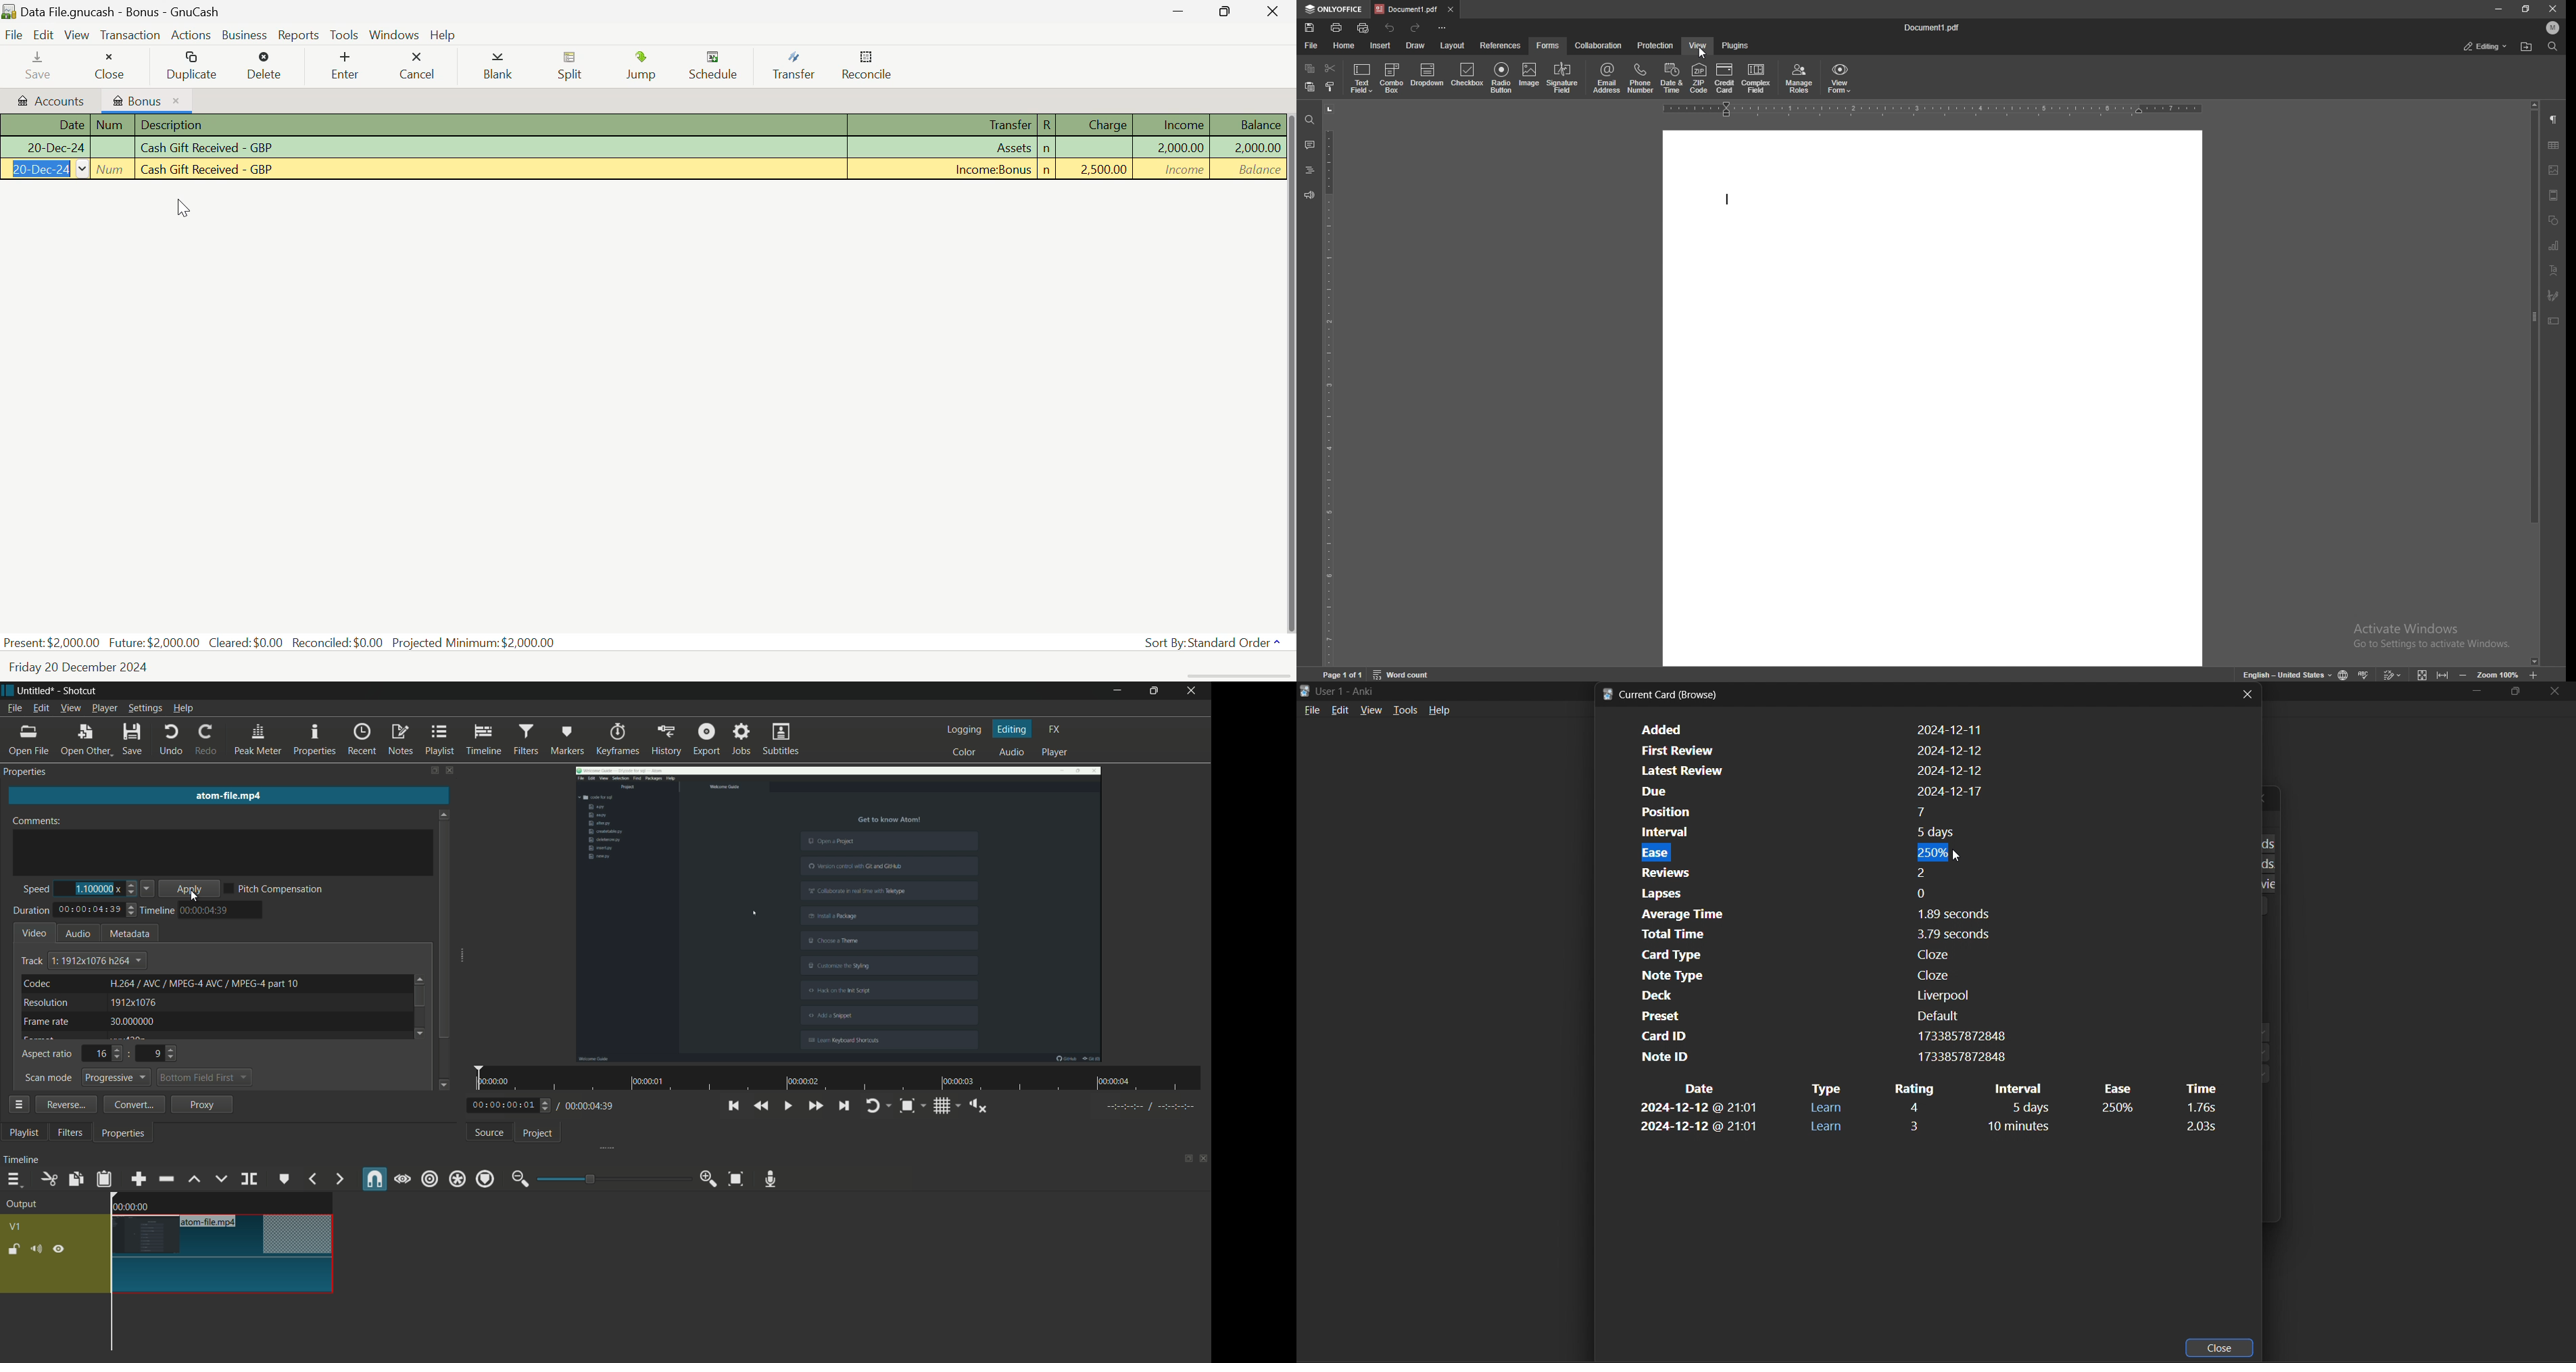 Image resolution: width=2576 pixels, height=1372 pixels. I want to click on Charge, so click(1097, 149).